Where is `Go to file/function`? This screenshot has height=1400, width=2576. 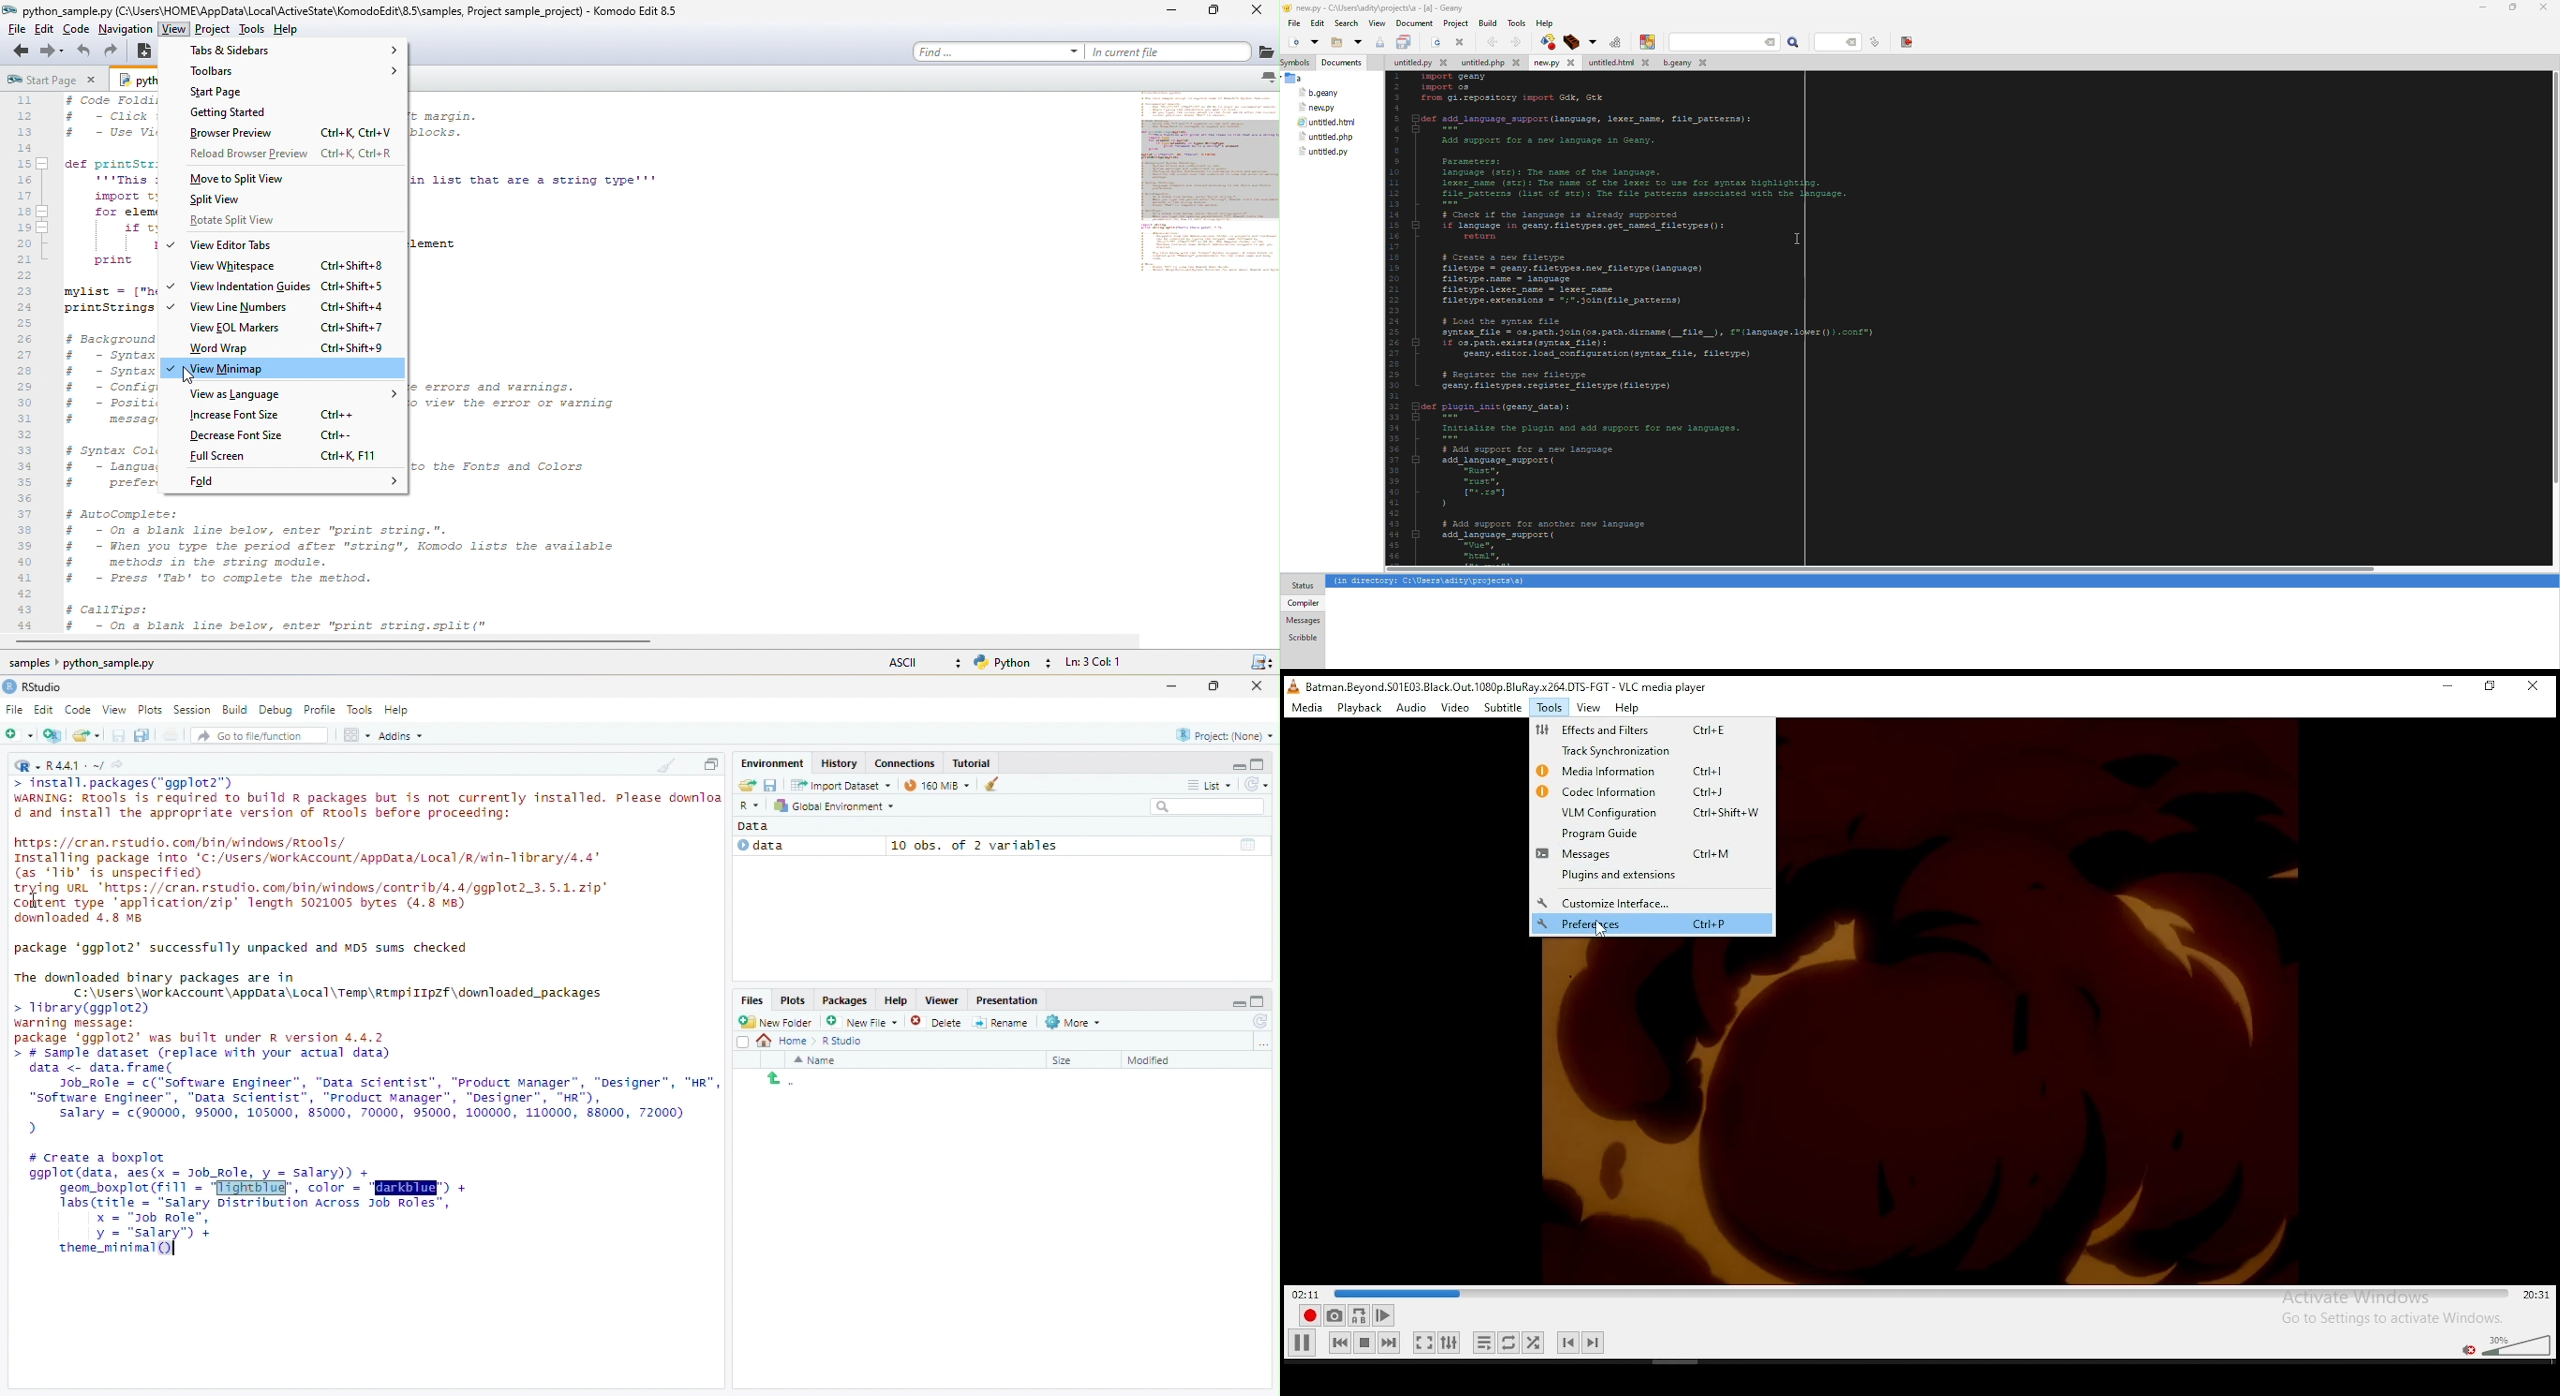
Go to file/function is located at coordinates (260, 735).